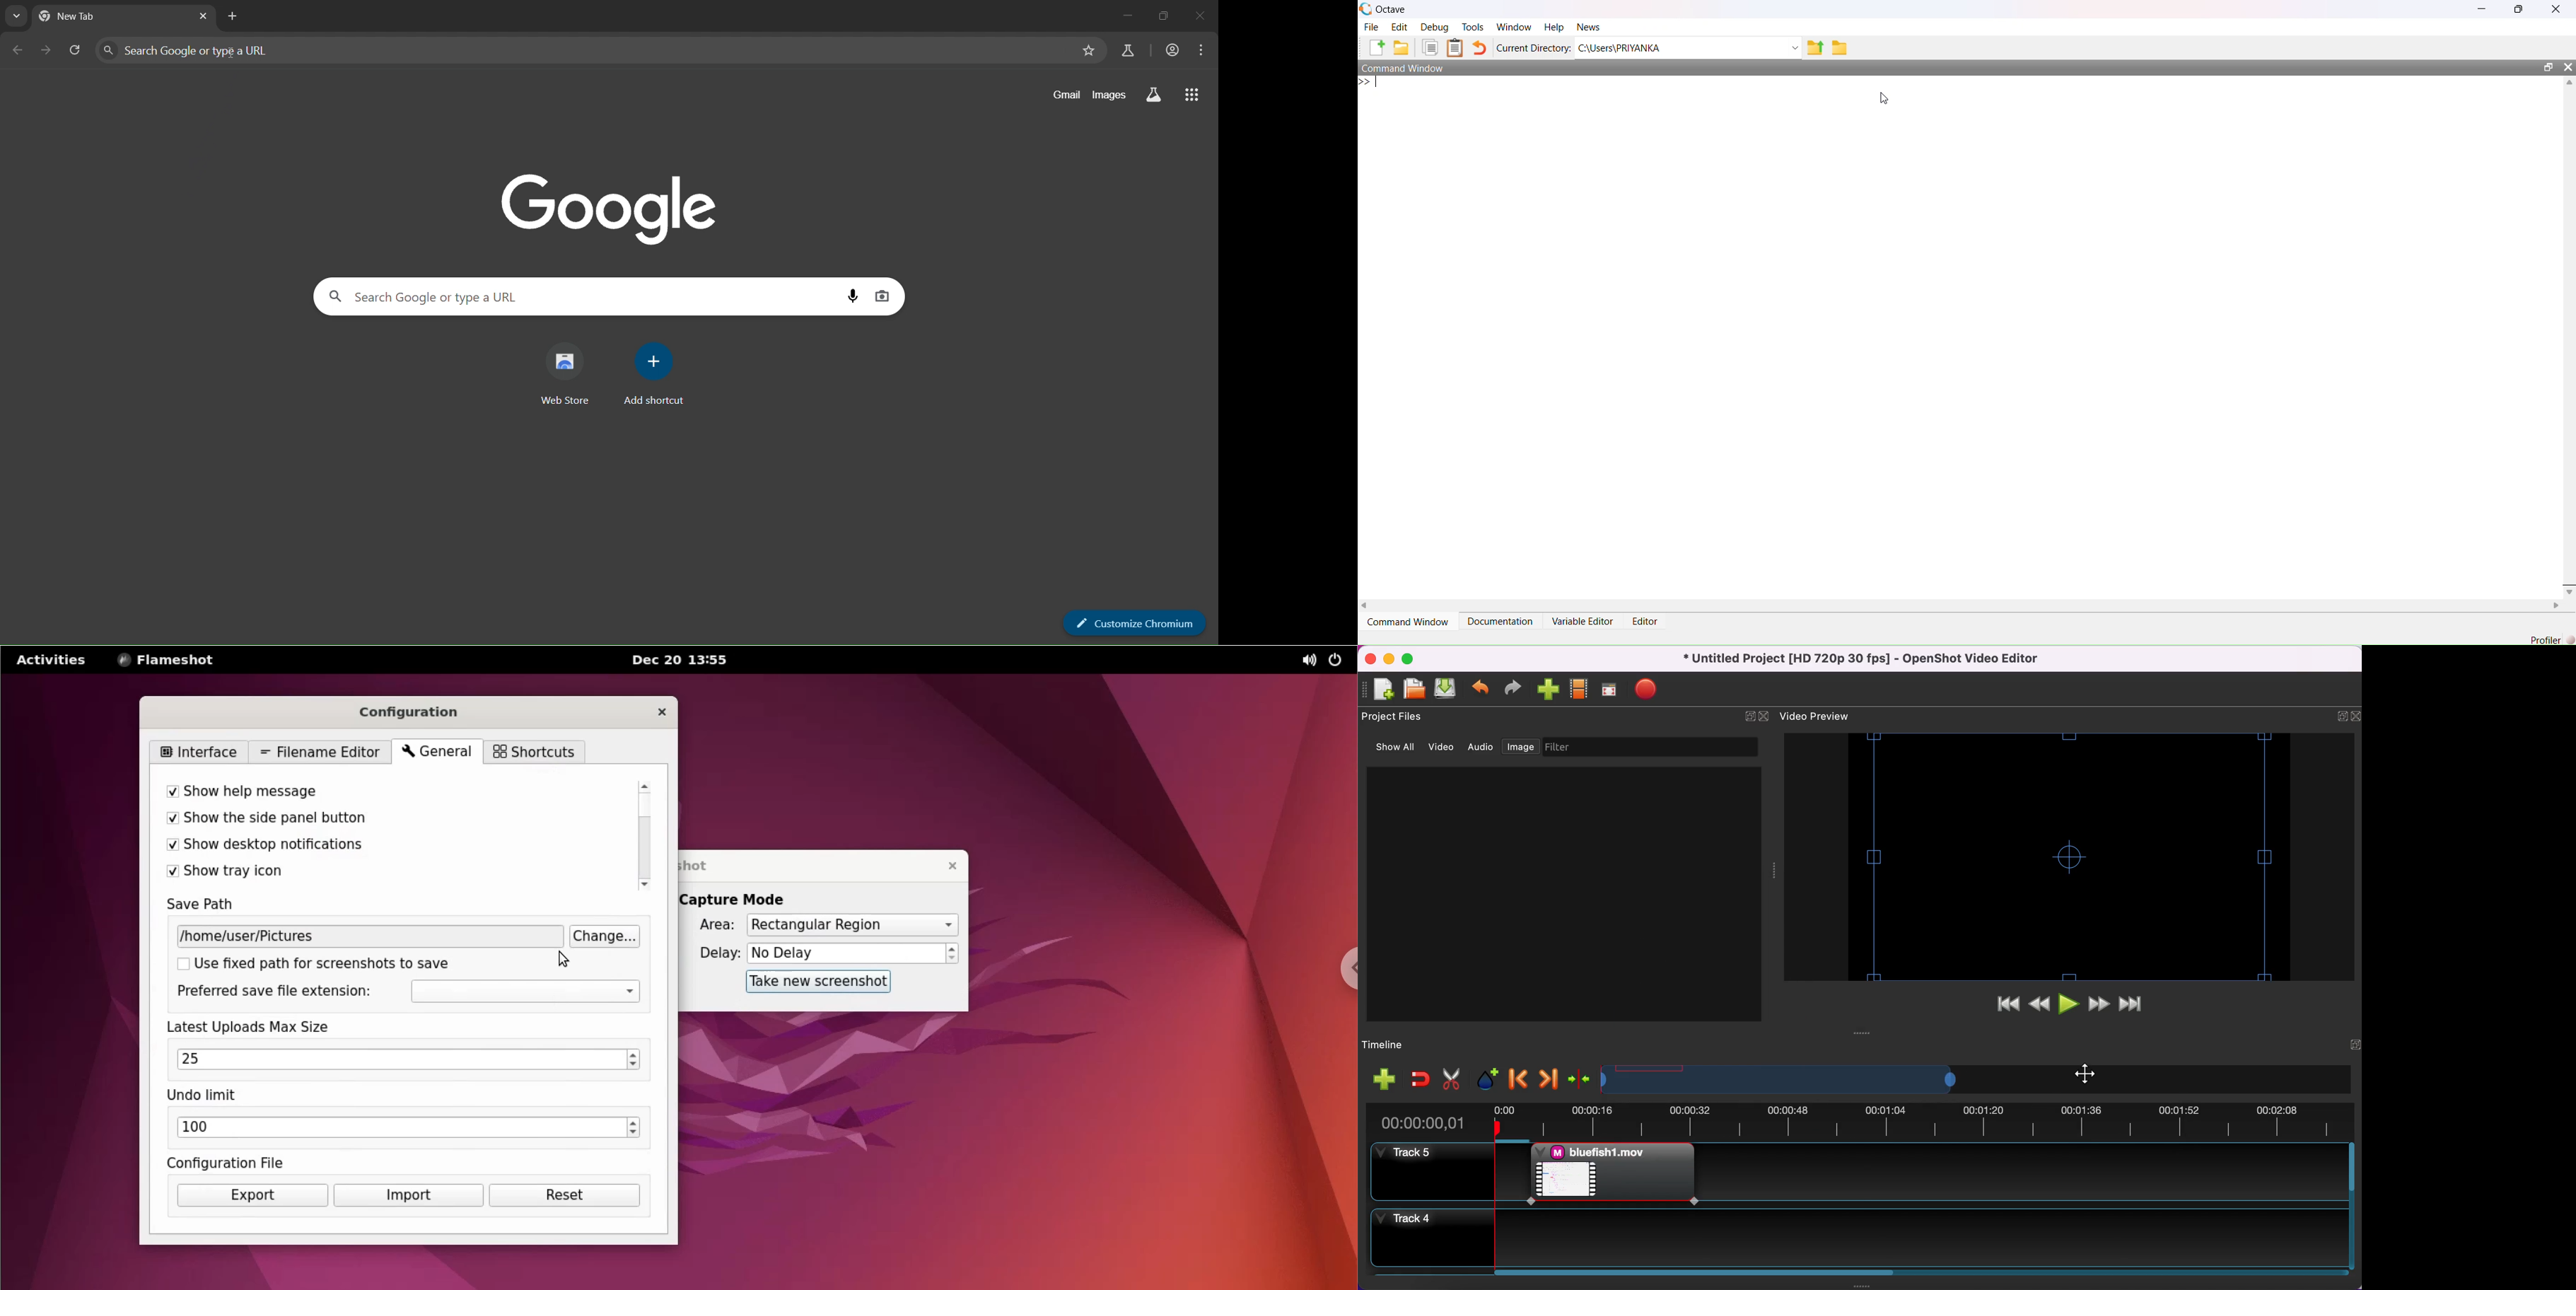 The image size is (2576, 1316). I want to click on close, so click(1204, 18).